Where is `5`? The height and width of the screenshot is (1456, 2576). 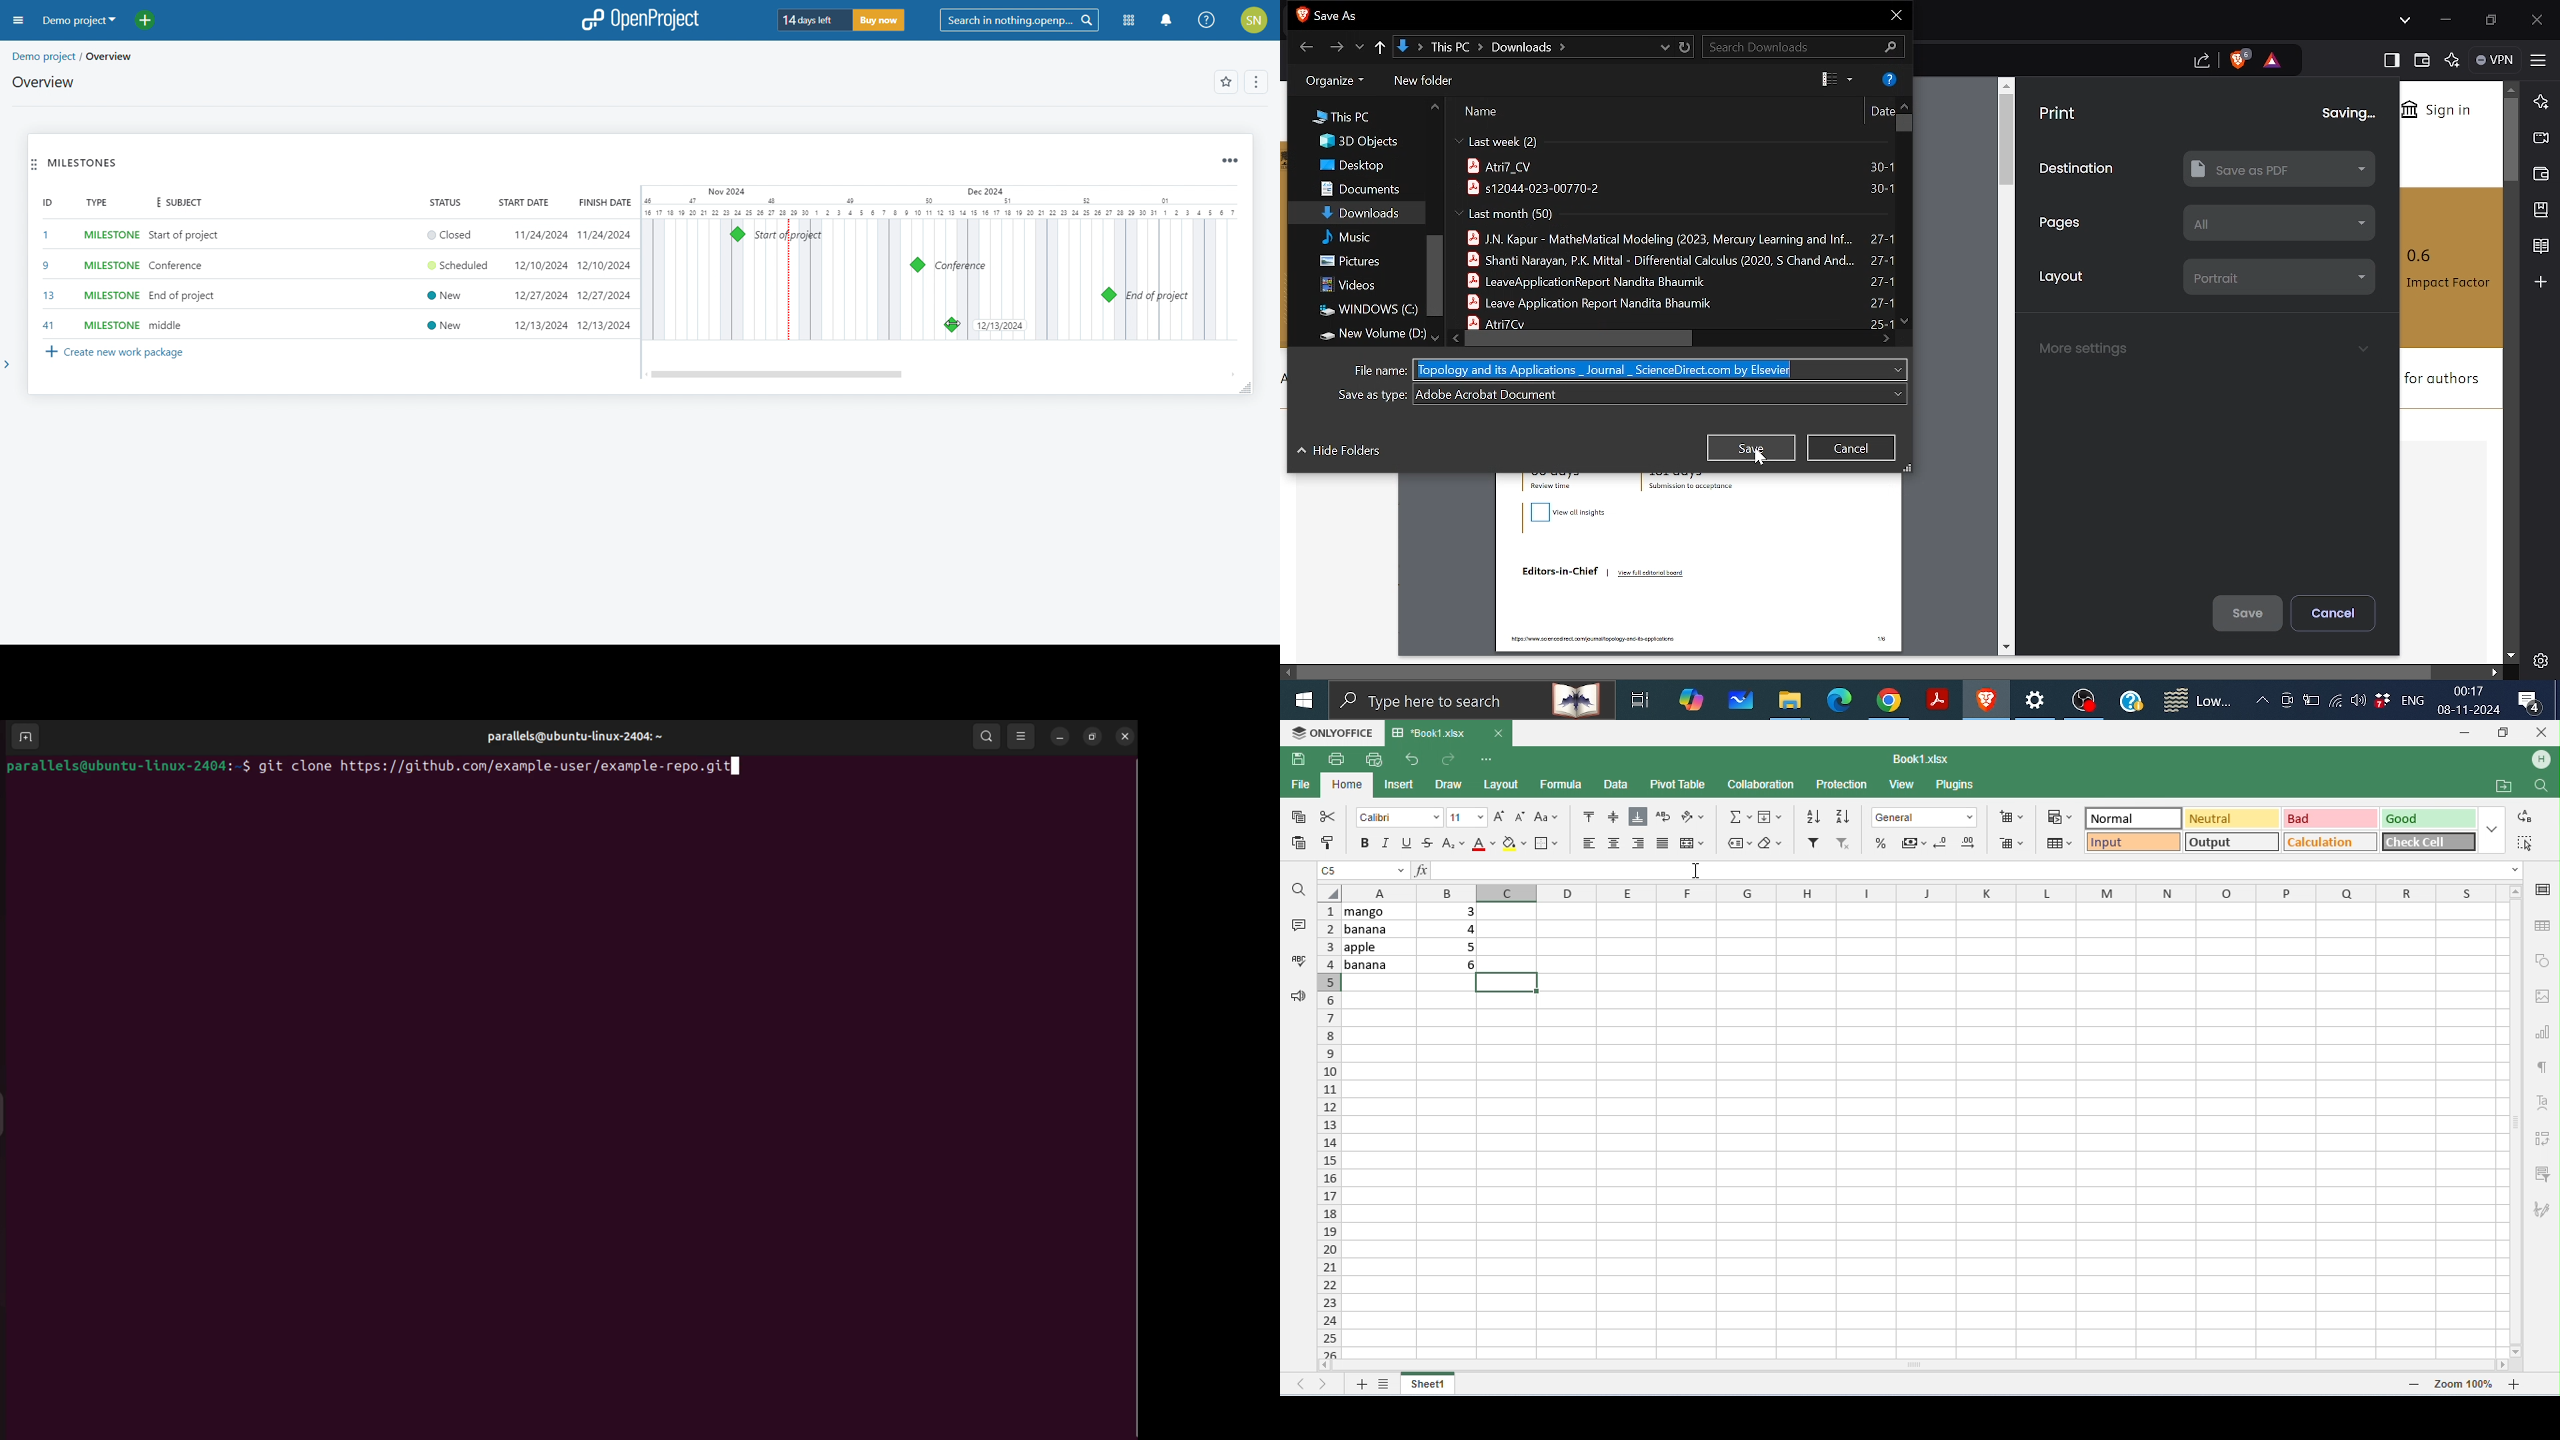
5 is located at coordinates (1466, 948).